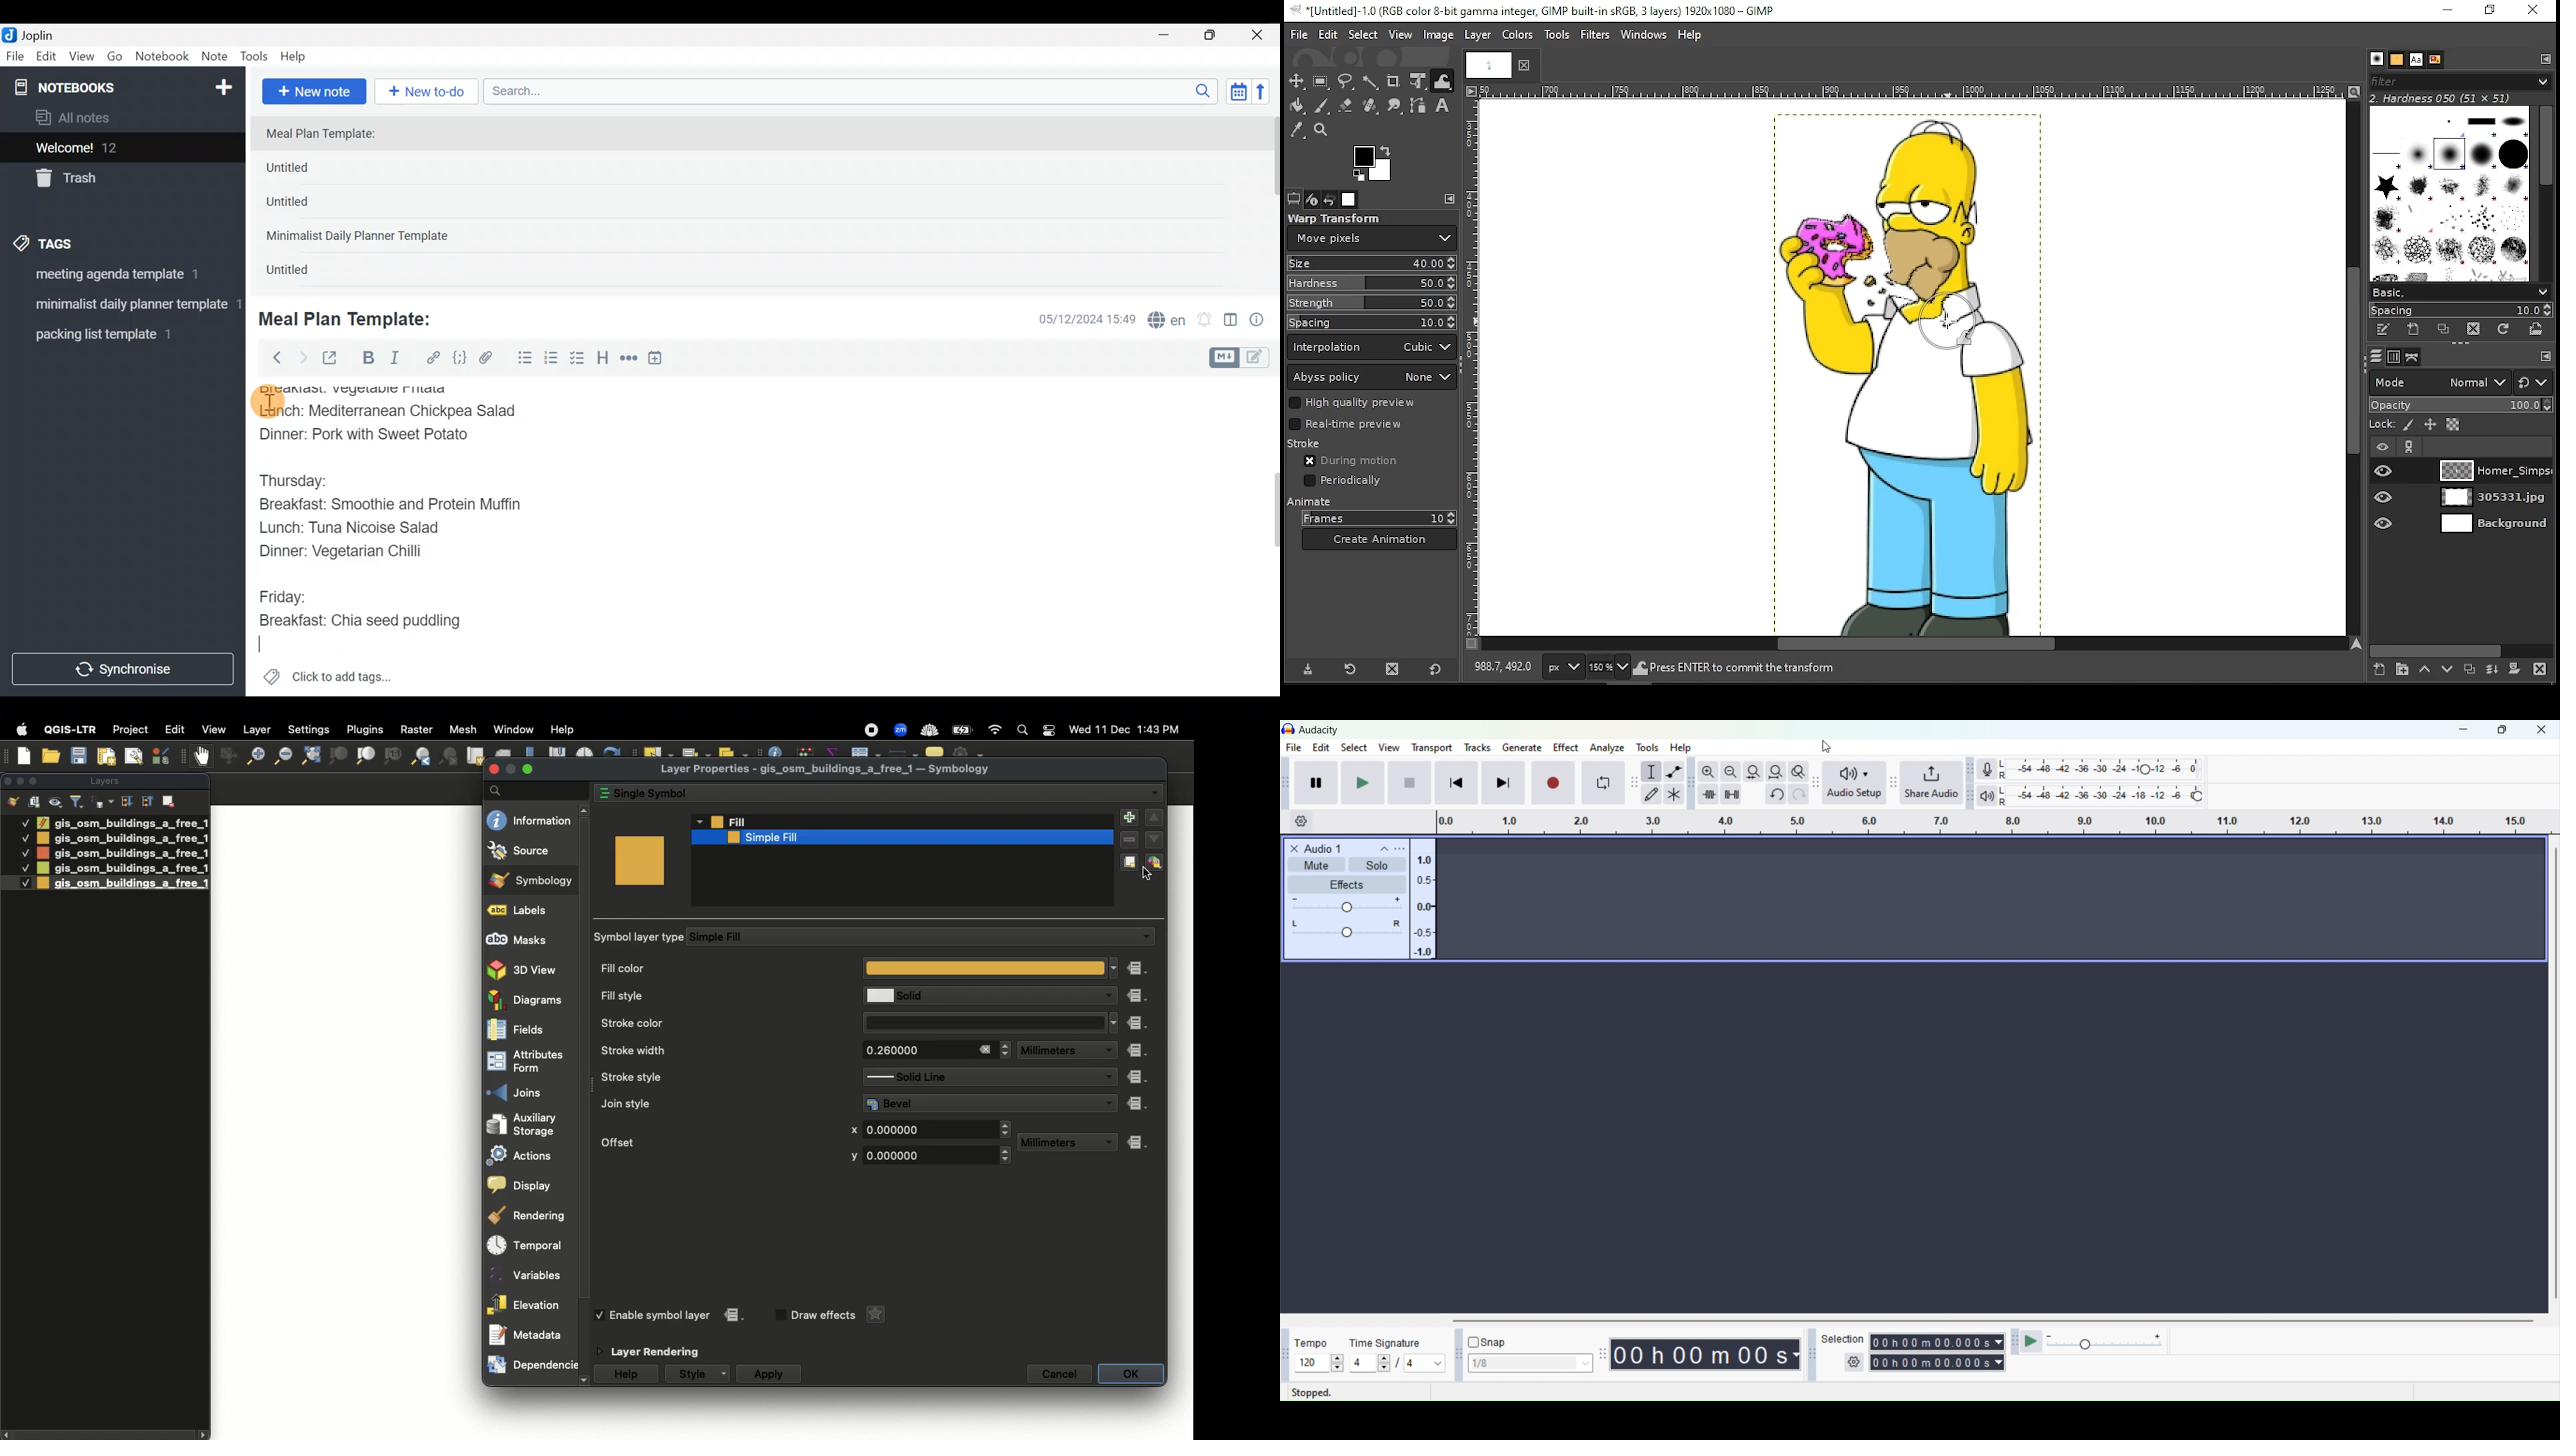 This screenshot has height=1456, width=2576. I want to click on Horizontal rule, so click(629, 359).